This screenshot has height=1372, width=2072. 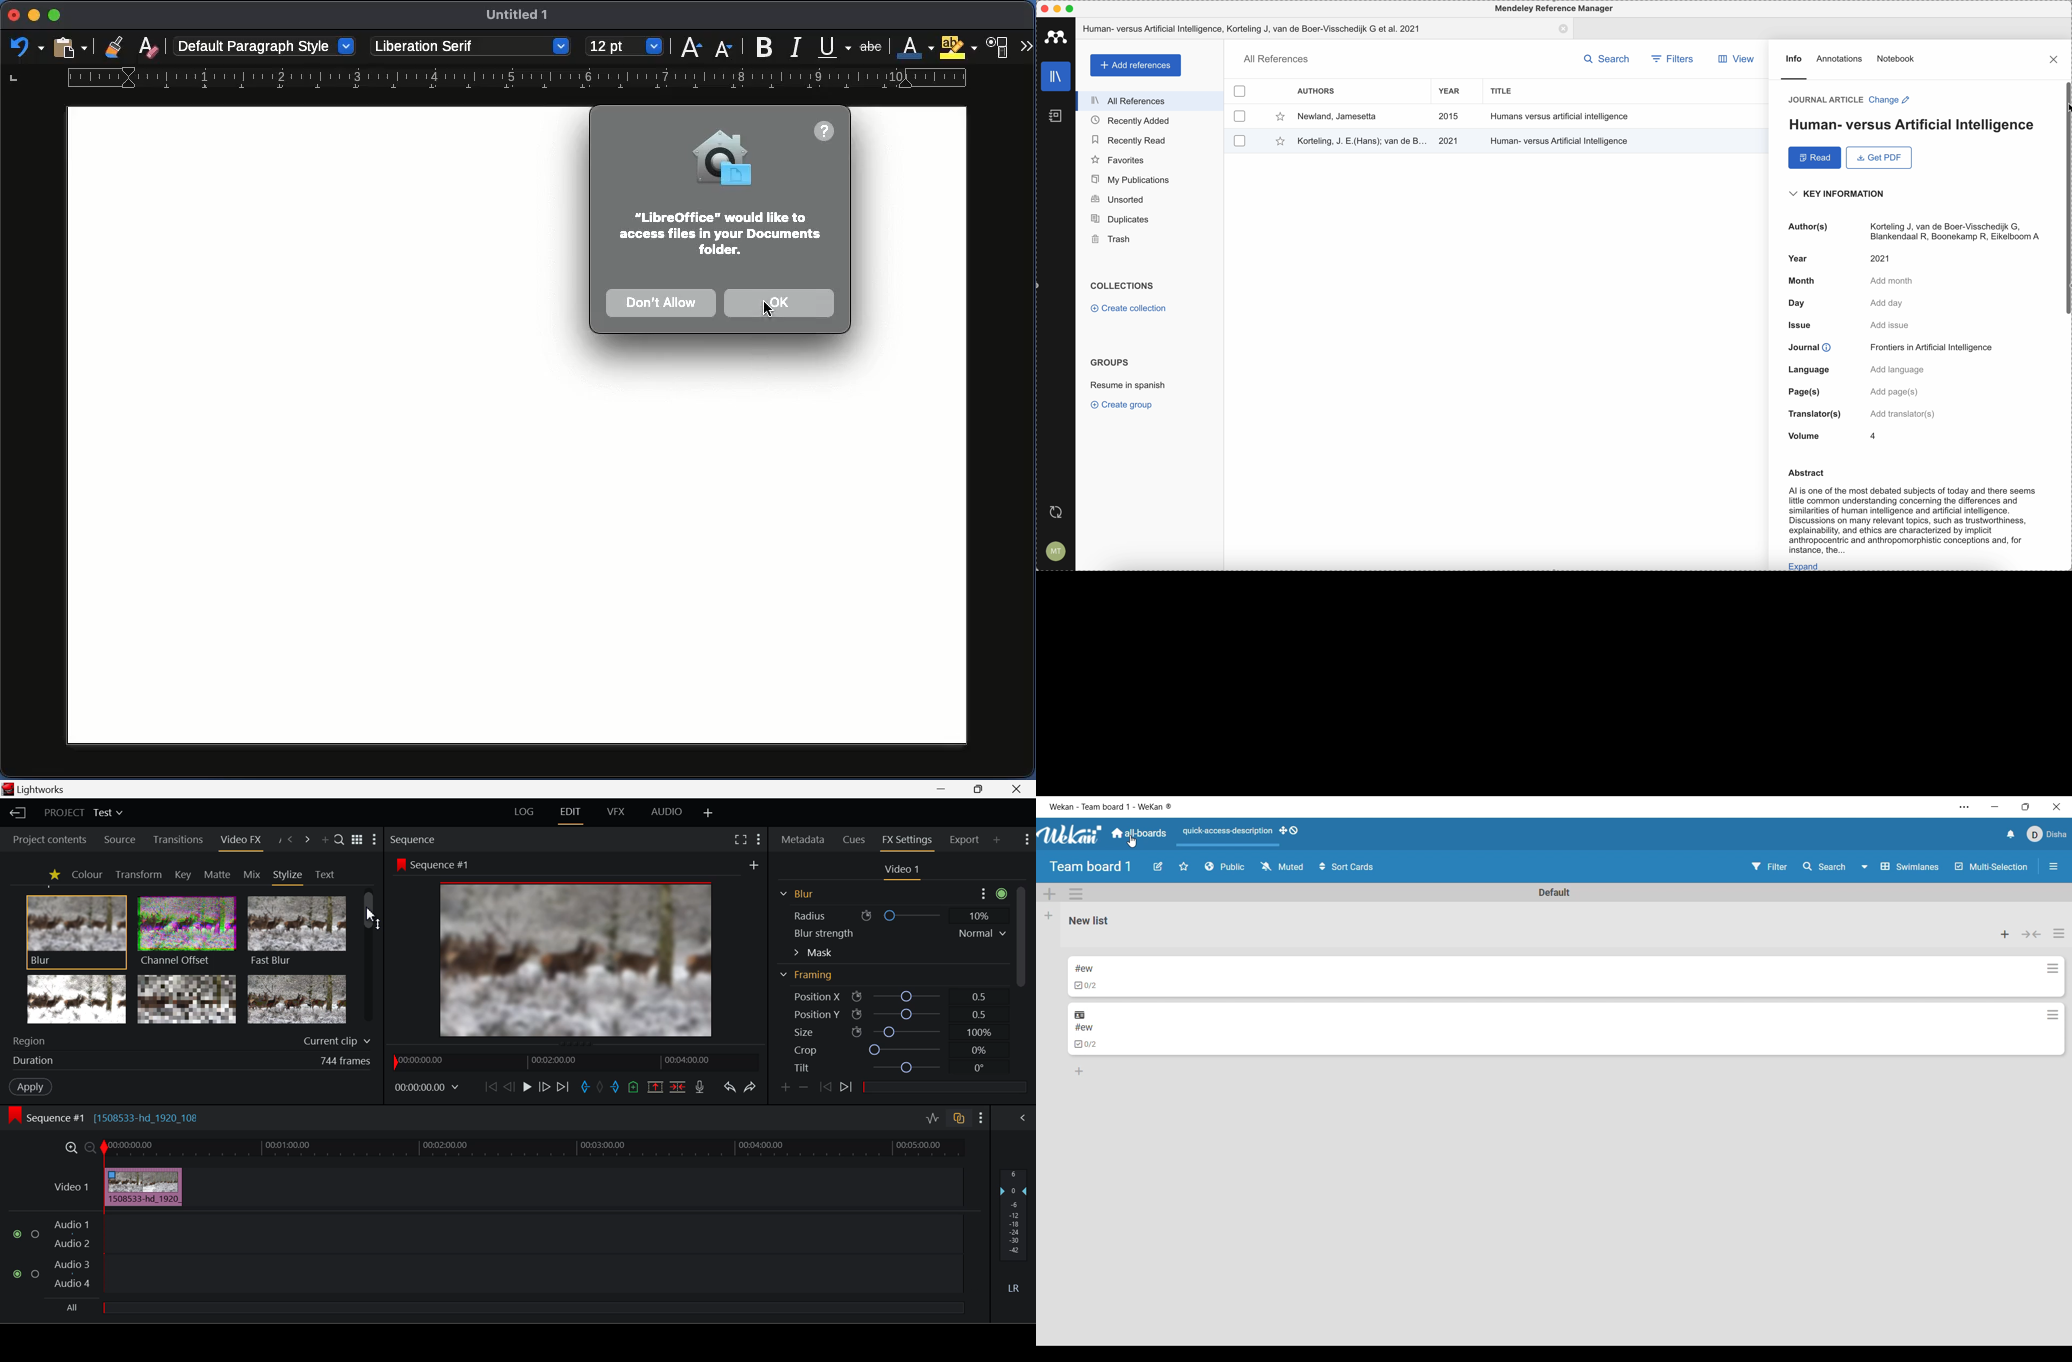 I want to click on Project Timeline, so click(x=534, y=1149).